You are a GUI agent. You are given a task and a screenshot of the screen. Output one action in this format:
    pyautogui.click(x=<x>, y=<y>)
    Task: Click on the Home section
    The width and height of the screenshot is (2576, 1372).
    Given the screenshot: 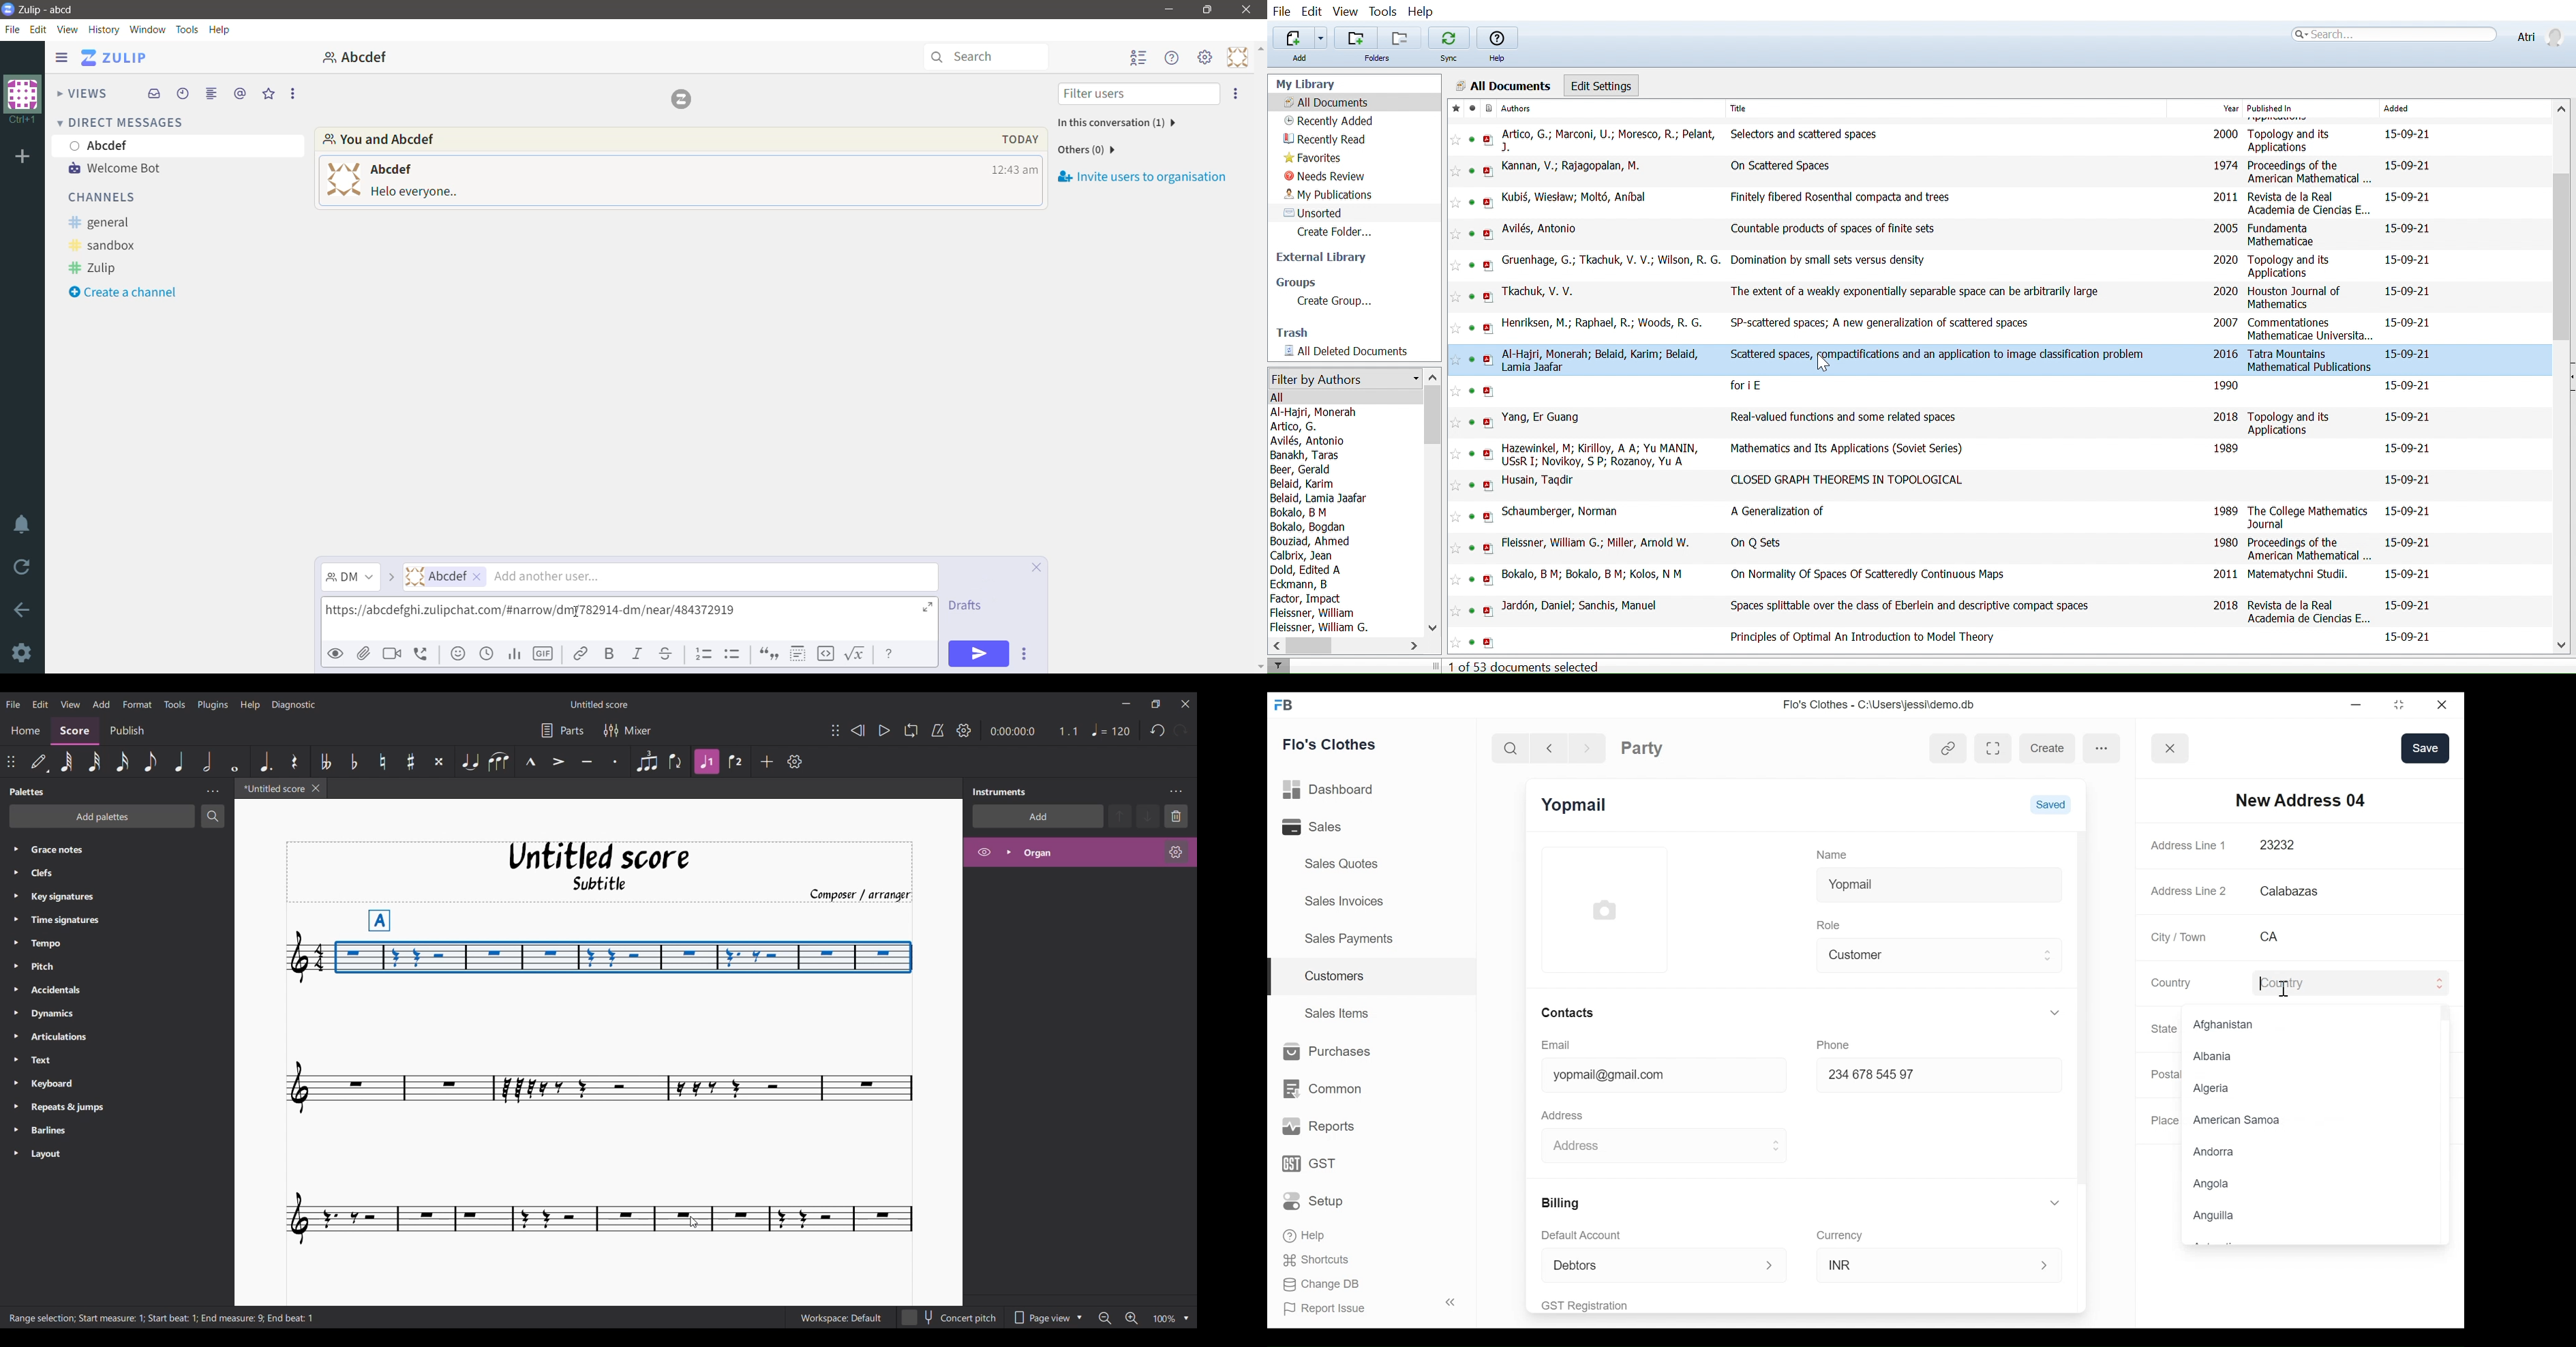 What is the action you would take?
    pyautogui.click(x=26, y=729)
    